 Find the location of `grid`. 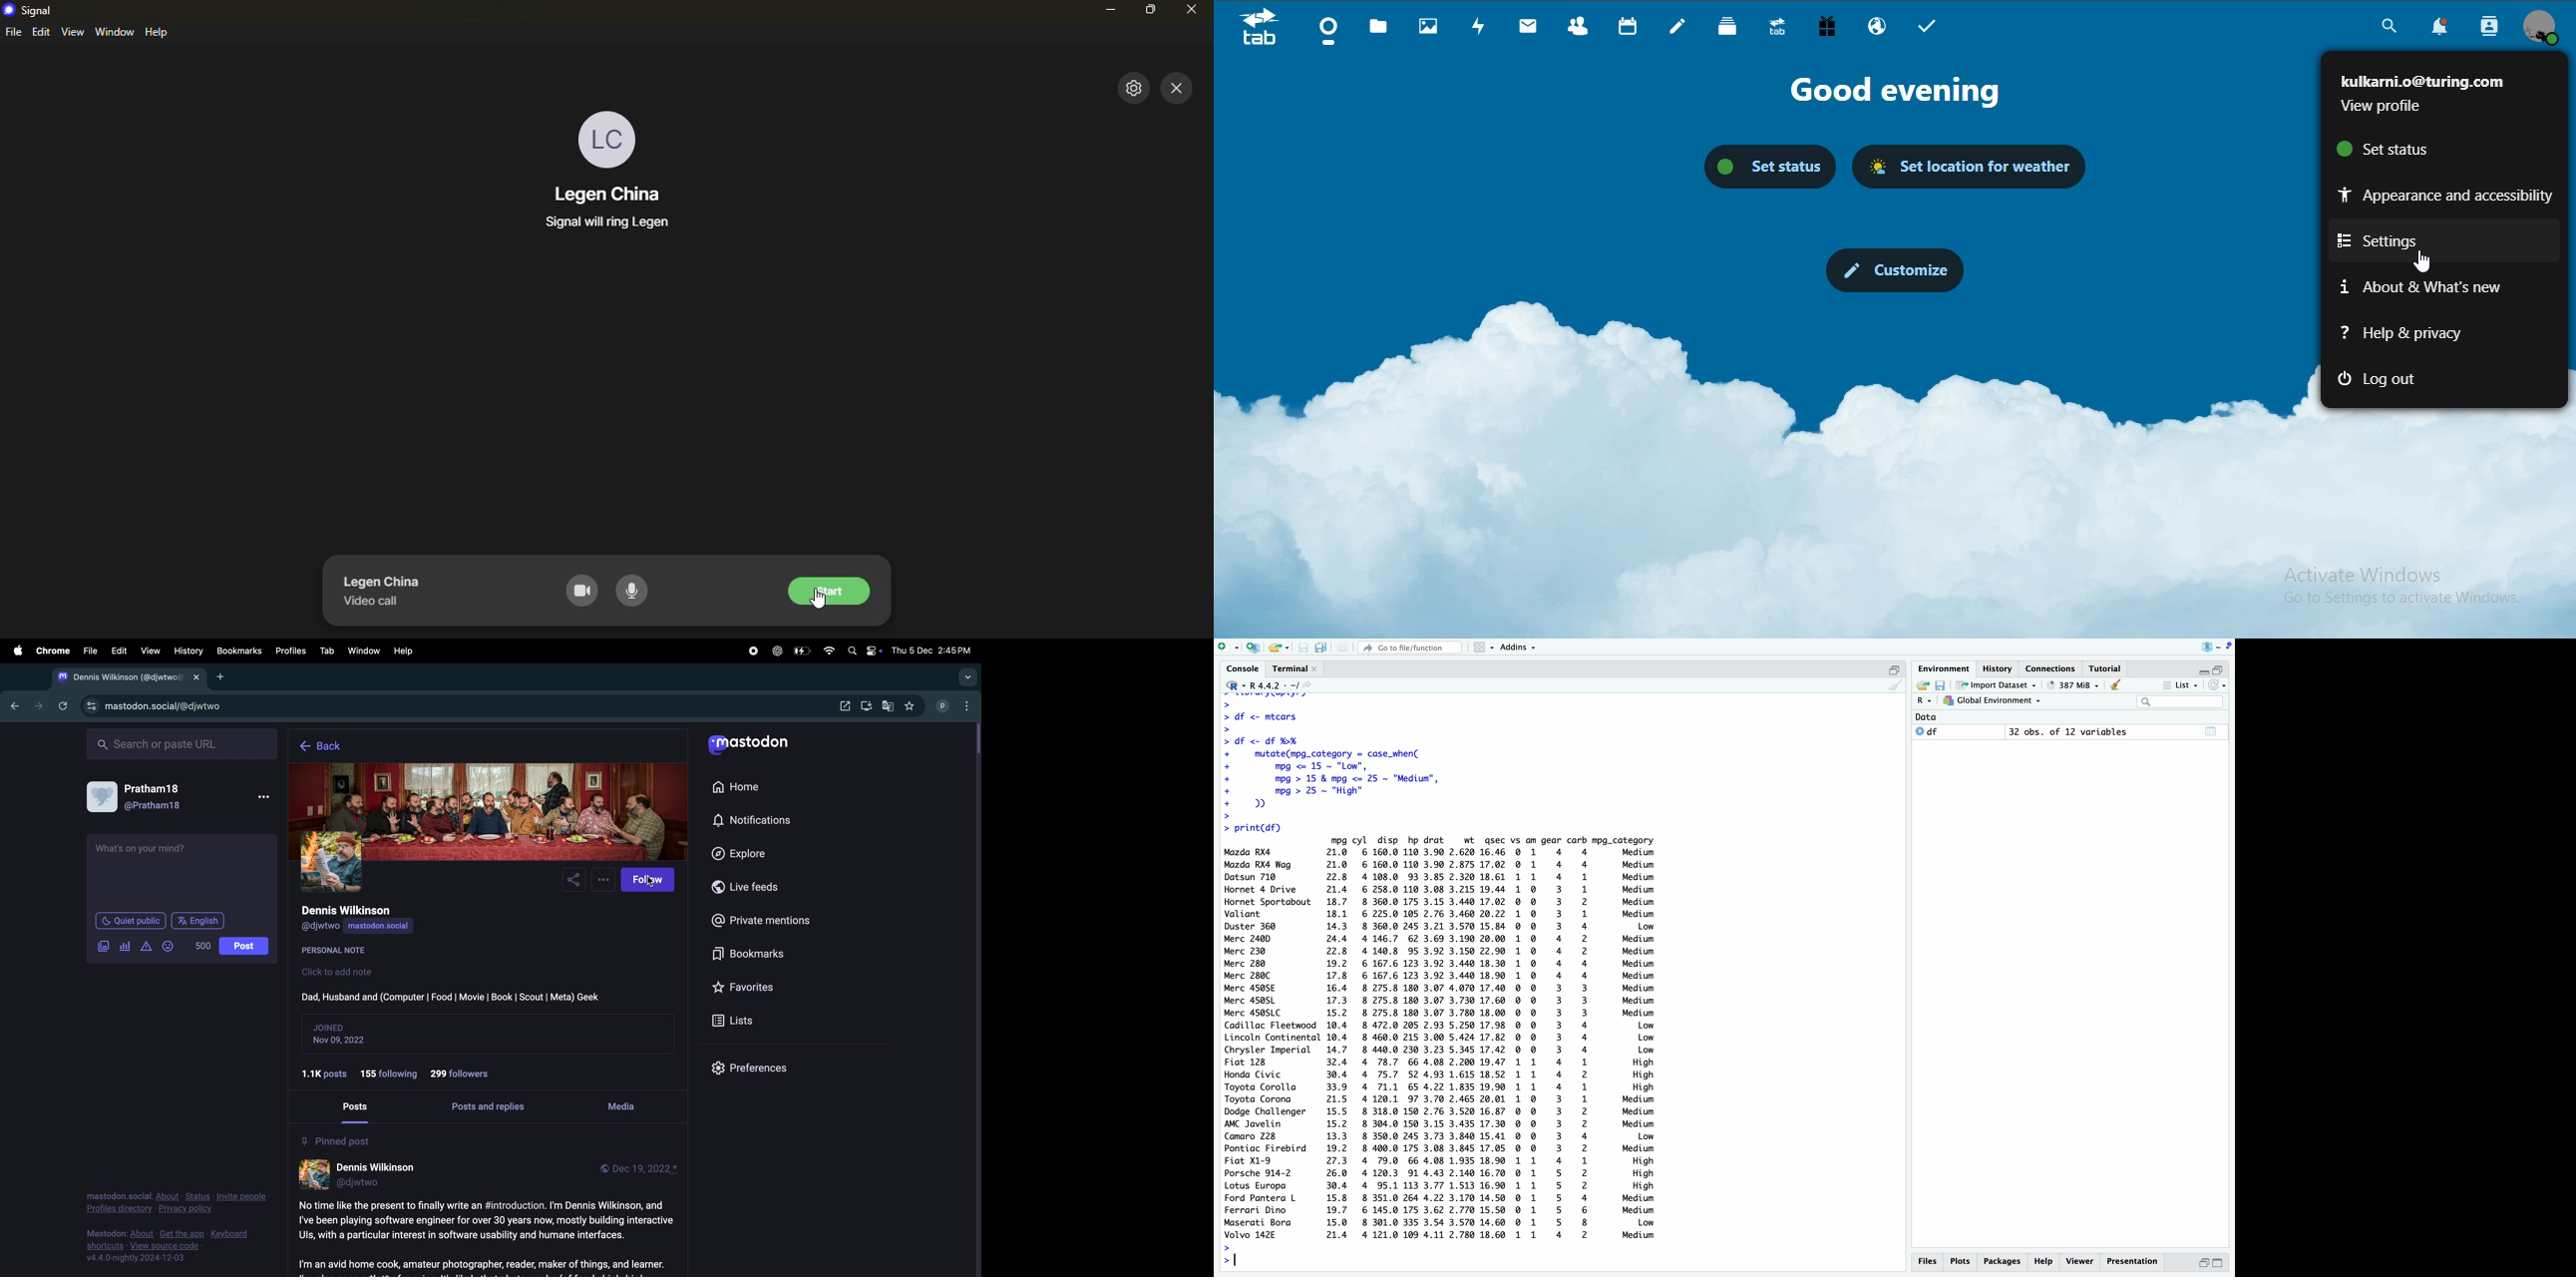

grid is located at coordinates (1485, 647).